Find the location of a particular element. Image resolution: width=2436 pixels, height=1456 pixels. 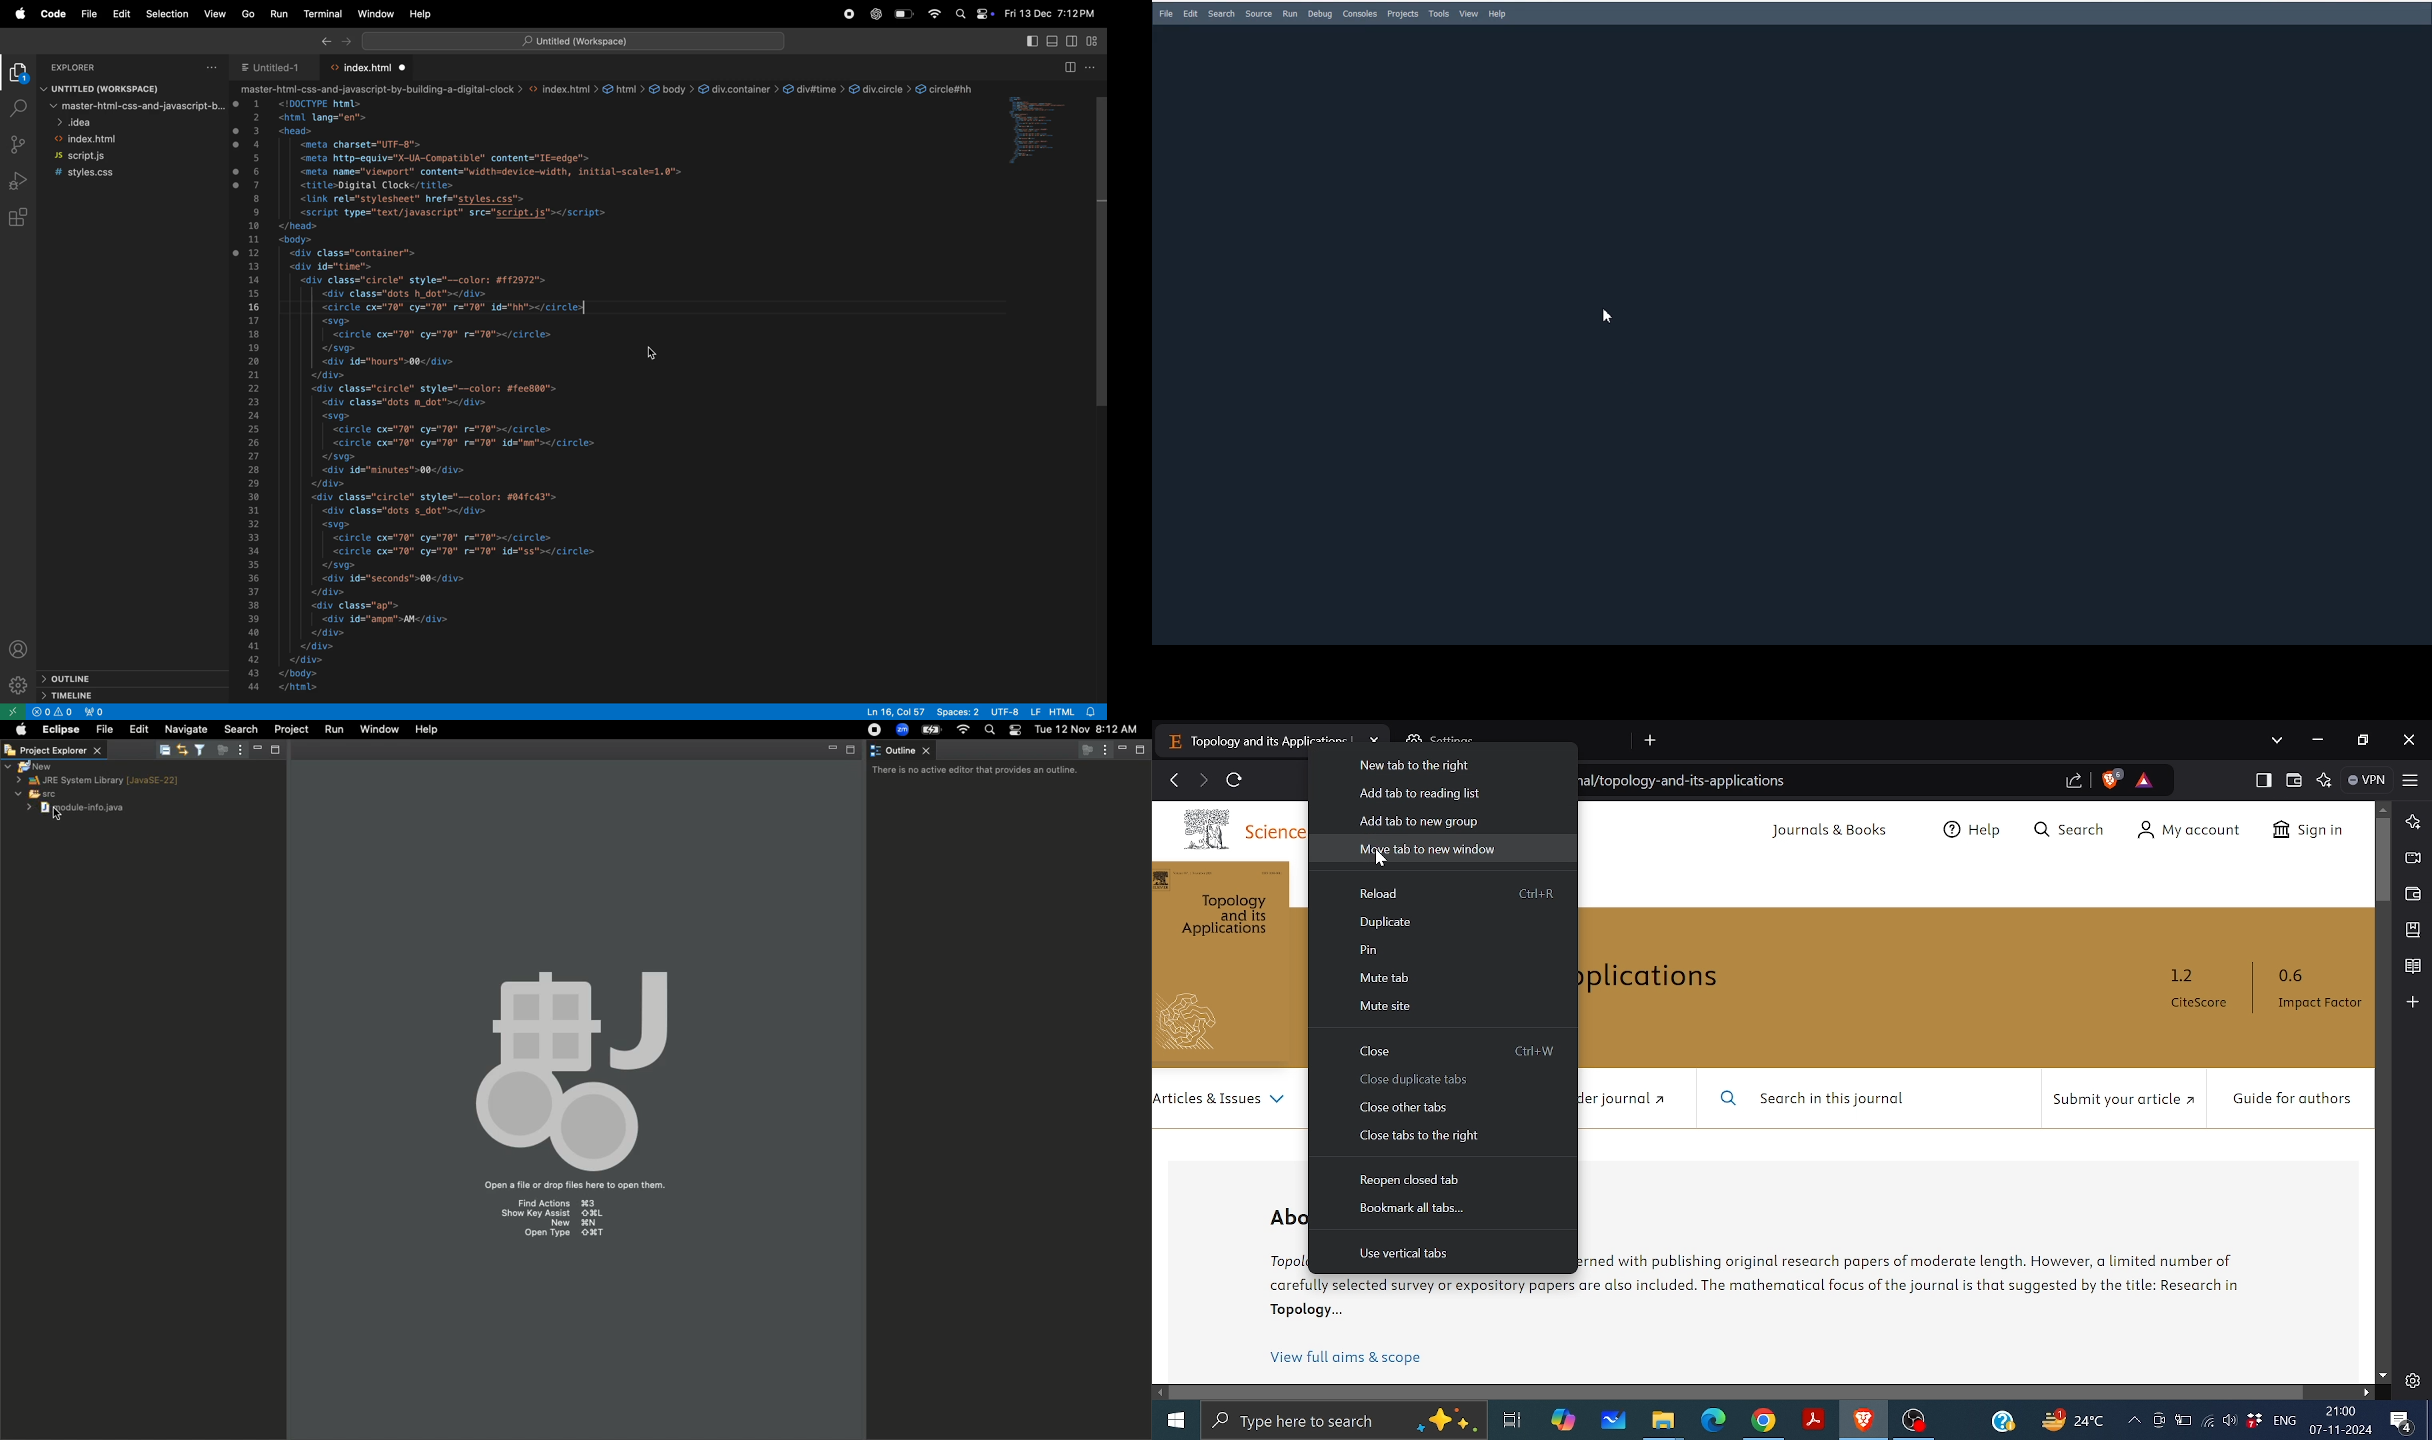

Close other tabs is located at coordinates (1407, 1107).